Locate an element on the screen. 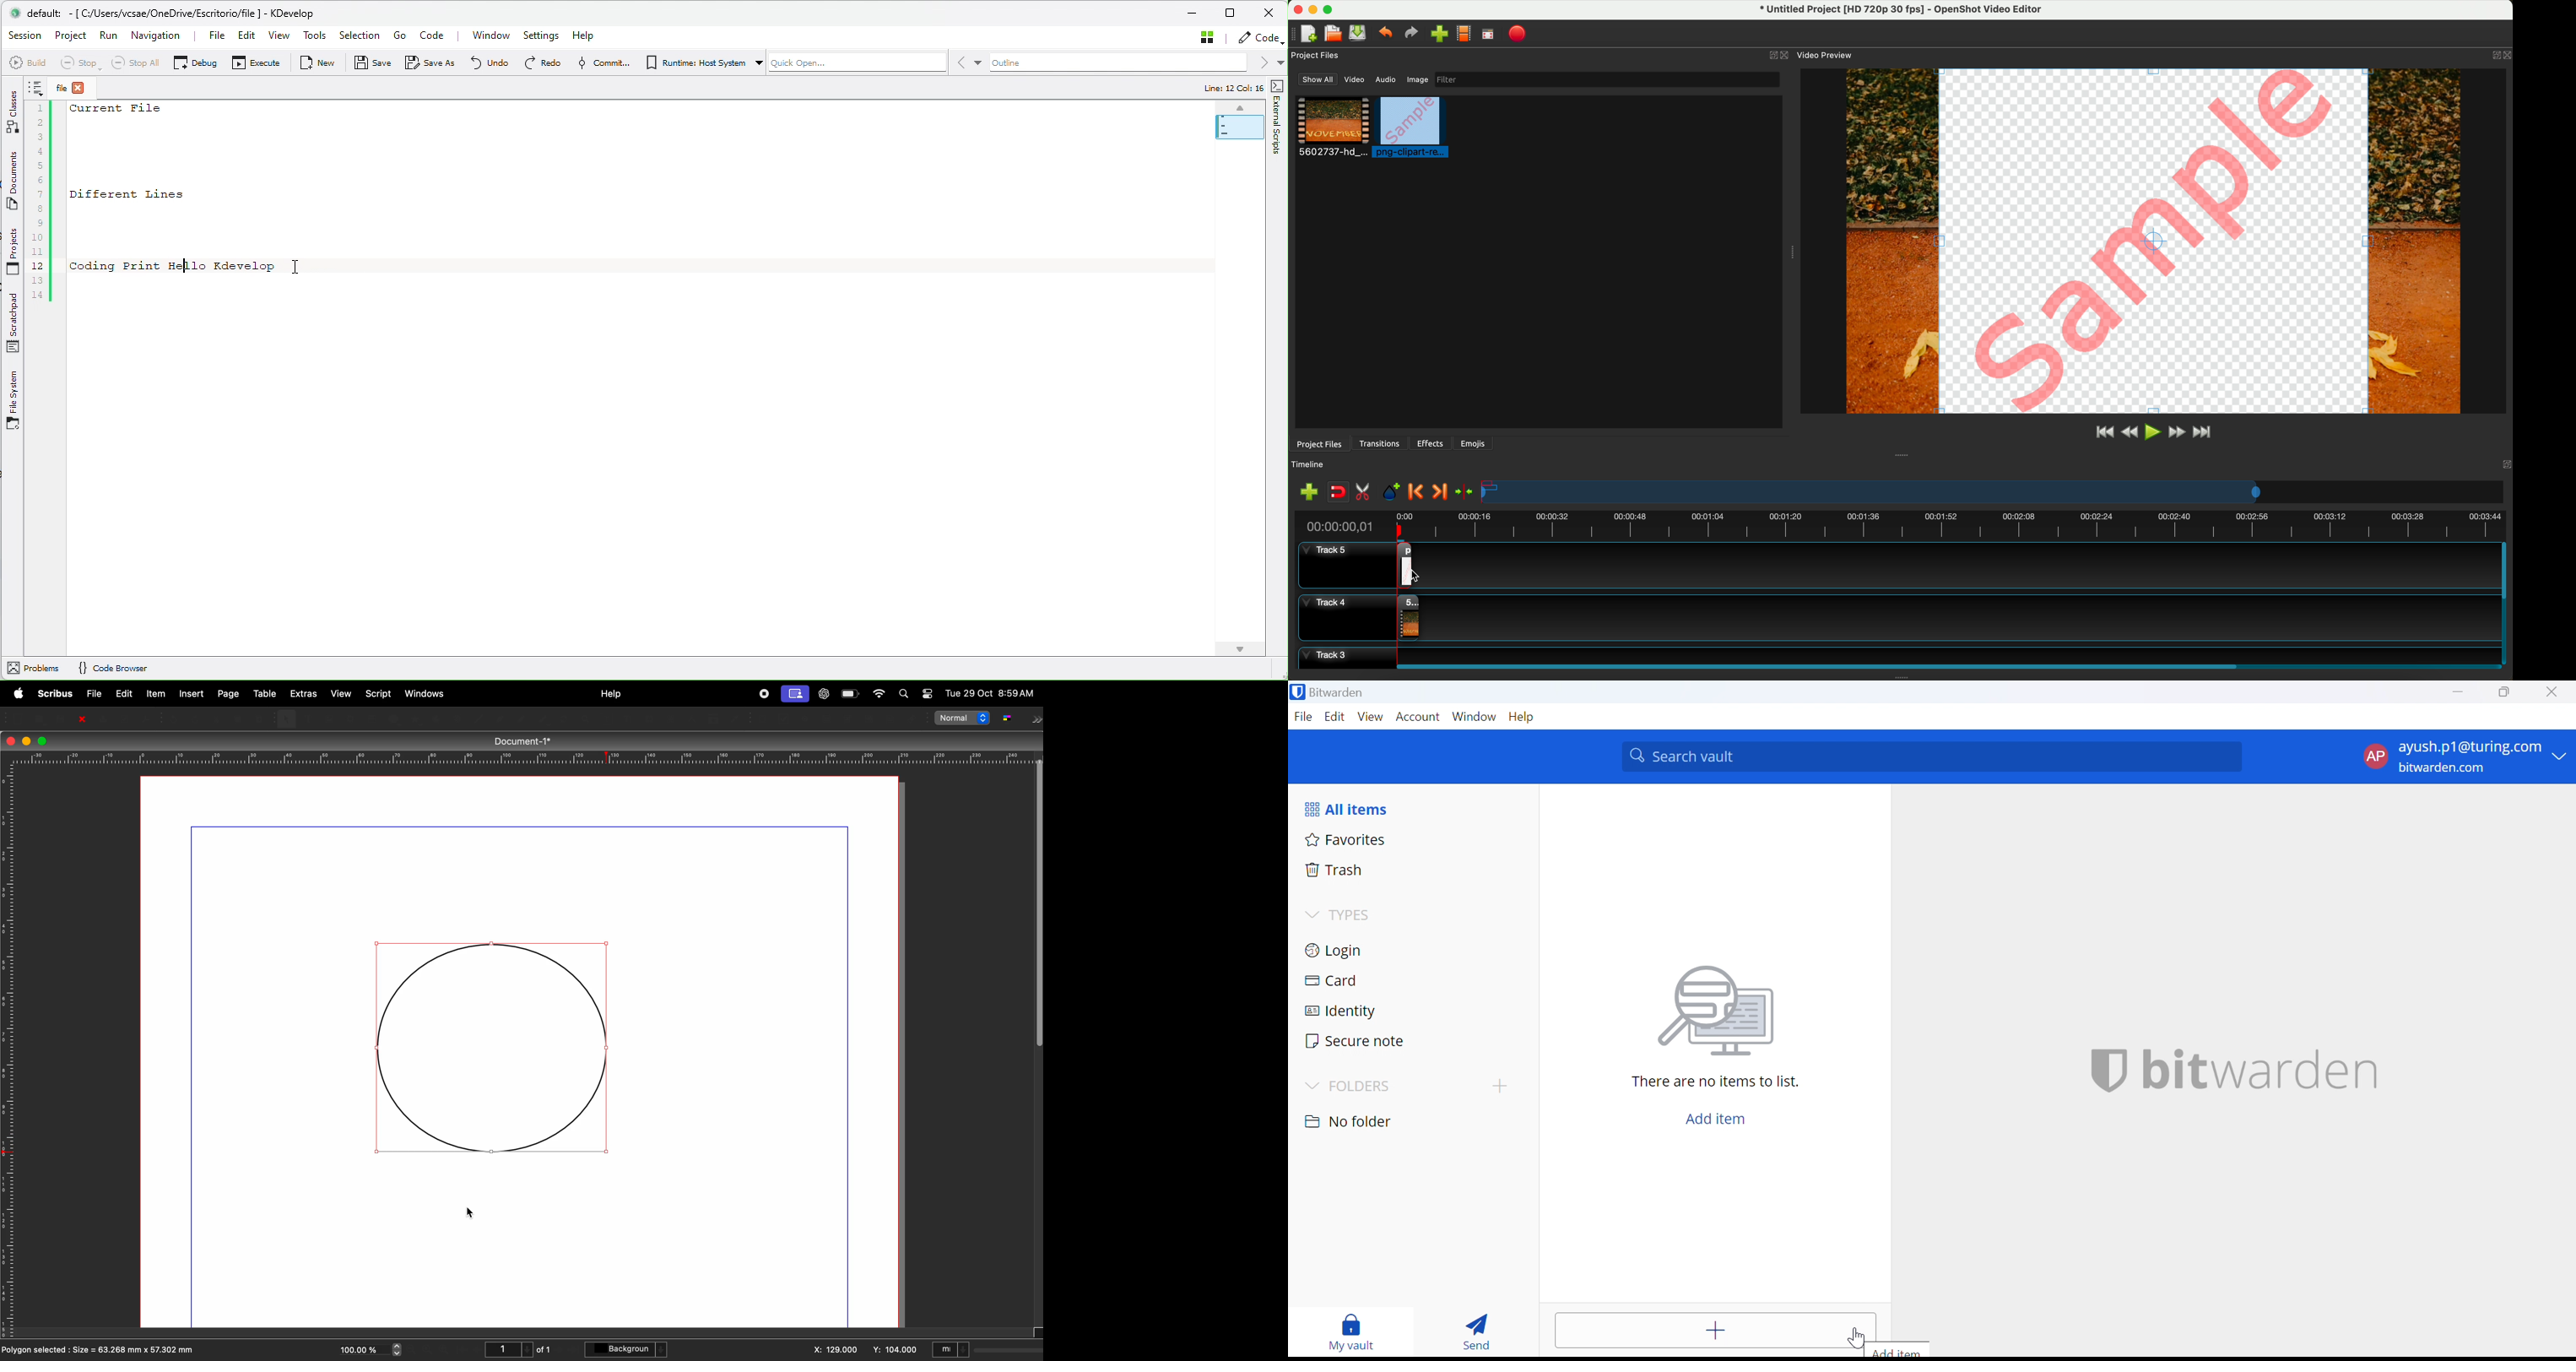 Image resolution: width=2576 pixels, height=1372 pixels. Unlink text frames is located at coordinates (671, 719).